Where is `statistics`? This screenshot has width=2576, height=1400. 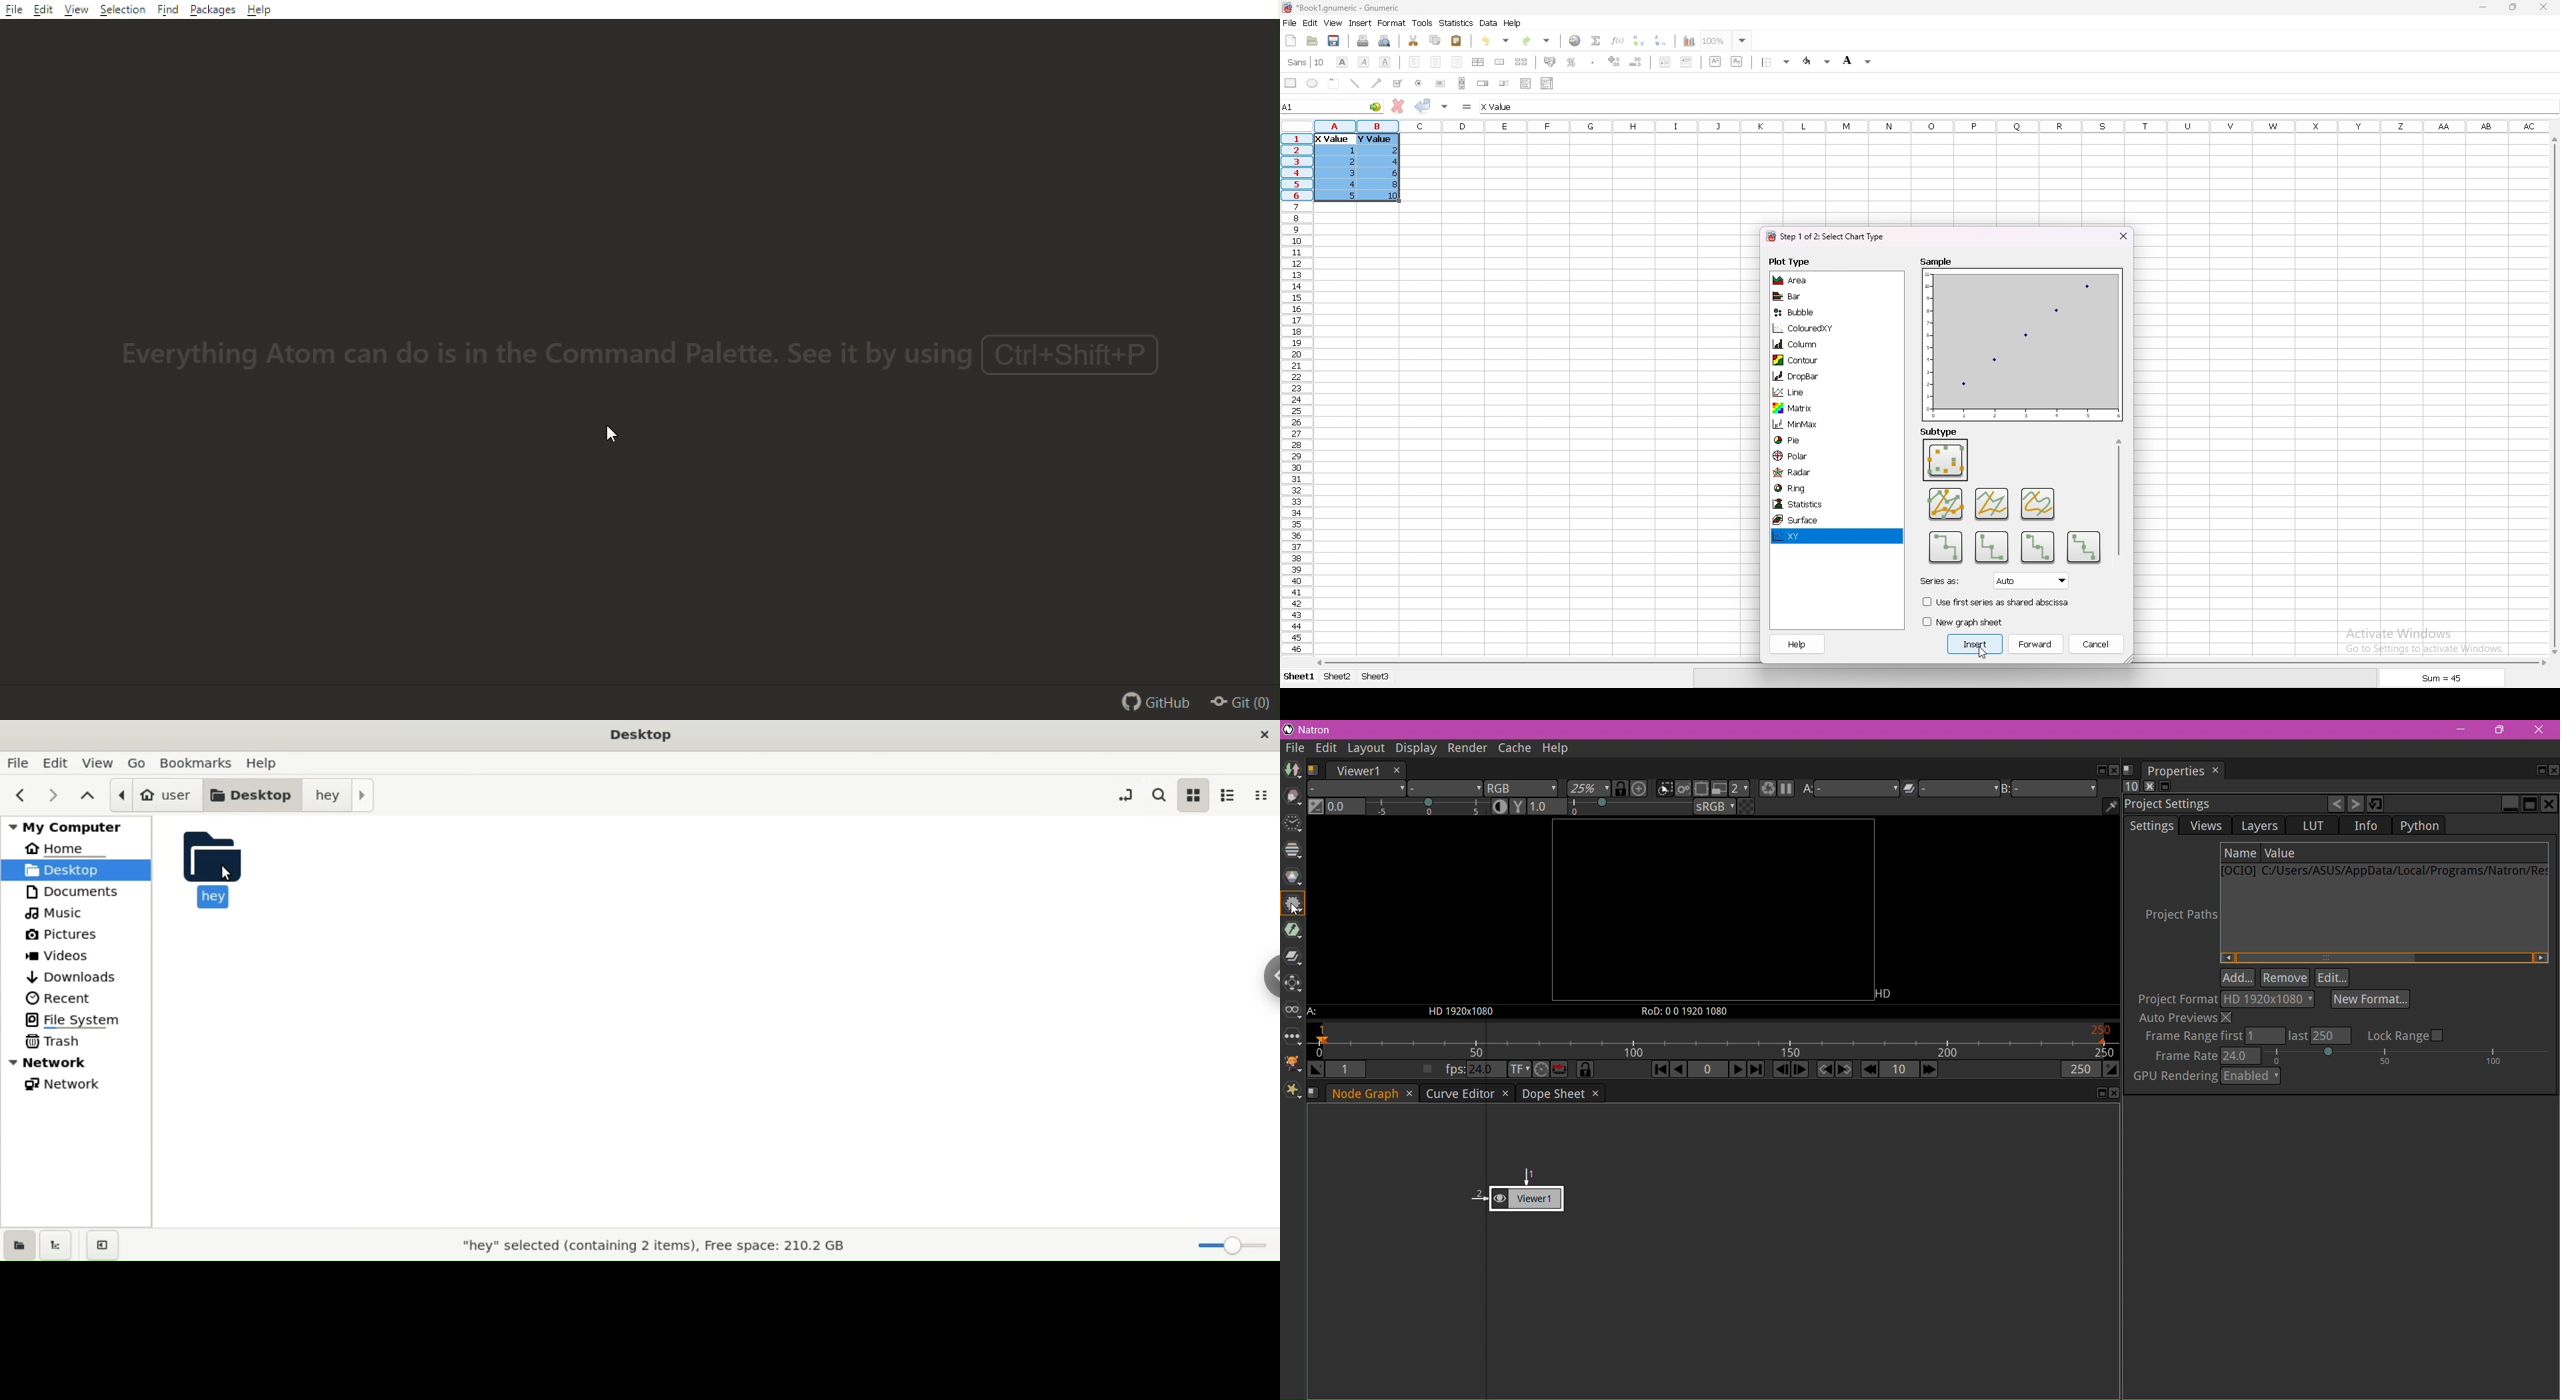
statistics is located at coordinates (1457, 23).